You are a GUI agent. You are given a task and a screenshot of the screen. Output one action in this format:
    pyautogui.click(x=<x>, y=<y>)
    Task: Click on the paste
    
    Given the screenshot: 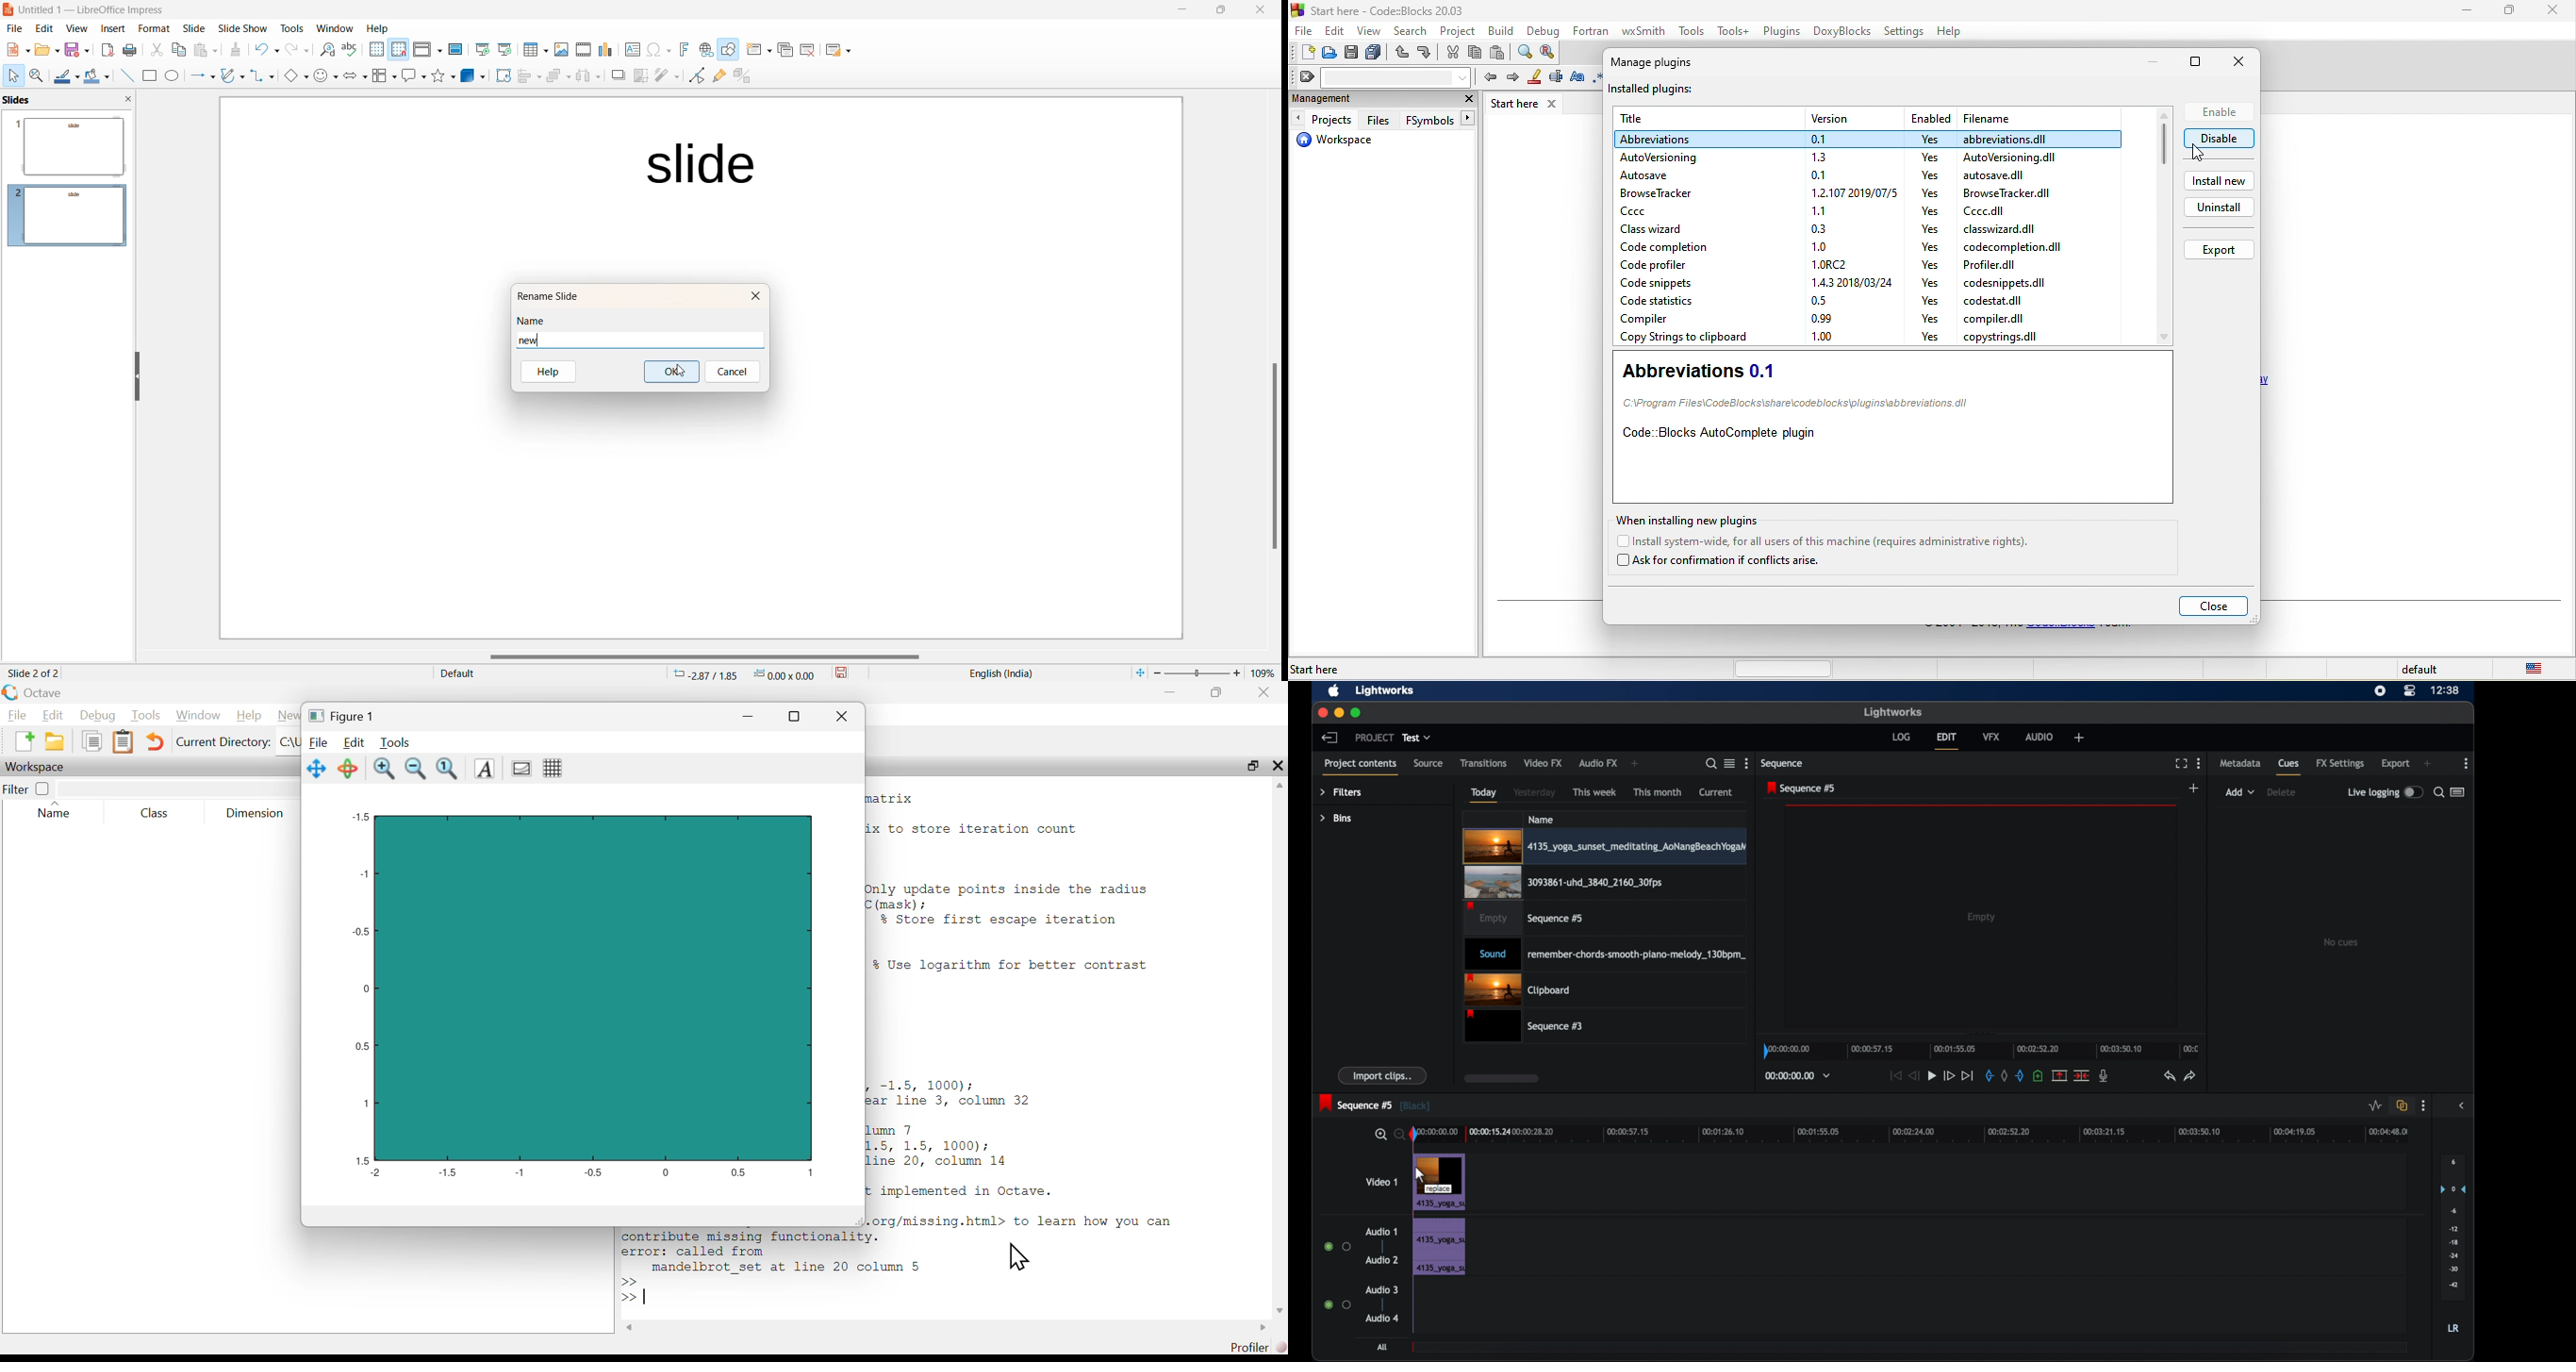 What is the action you would take?
    pyautogui.click(x=1501, y=53)
    